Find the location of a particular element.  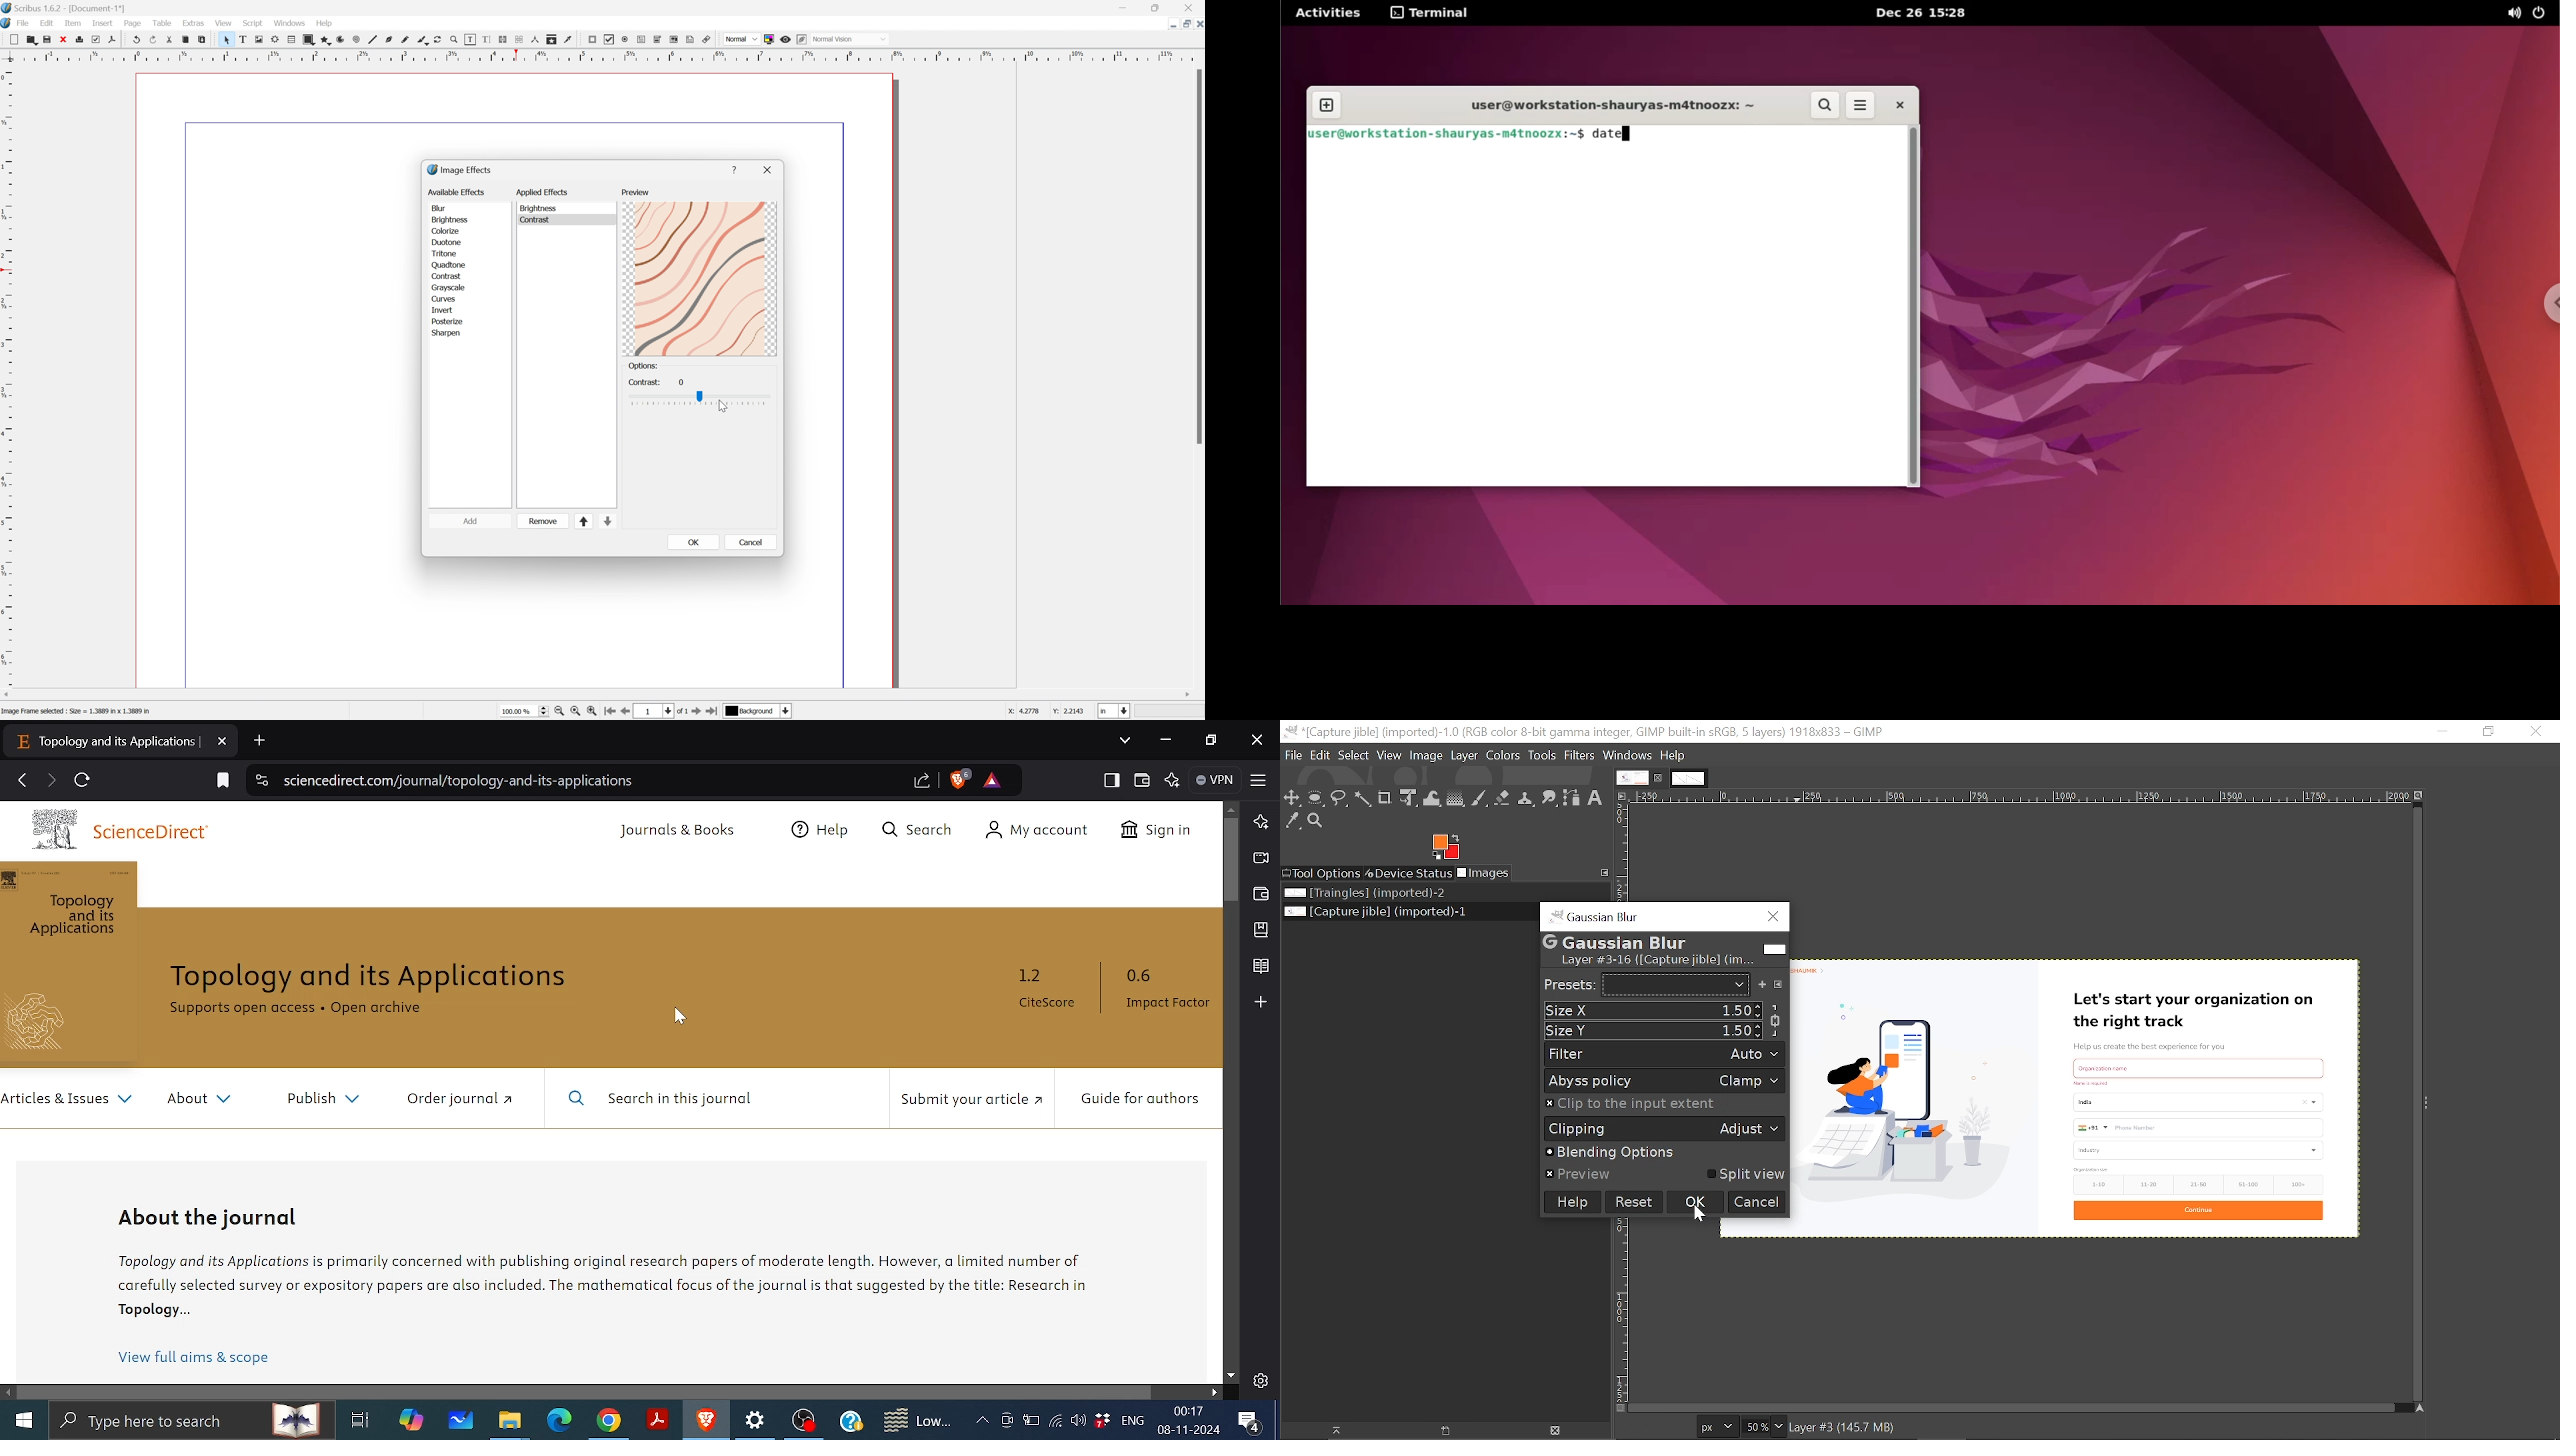

Clipping is located at coordinates (1664, 1128).